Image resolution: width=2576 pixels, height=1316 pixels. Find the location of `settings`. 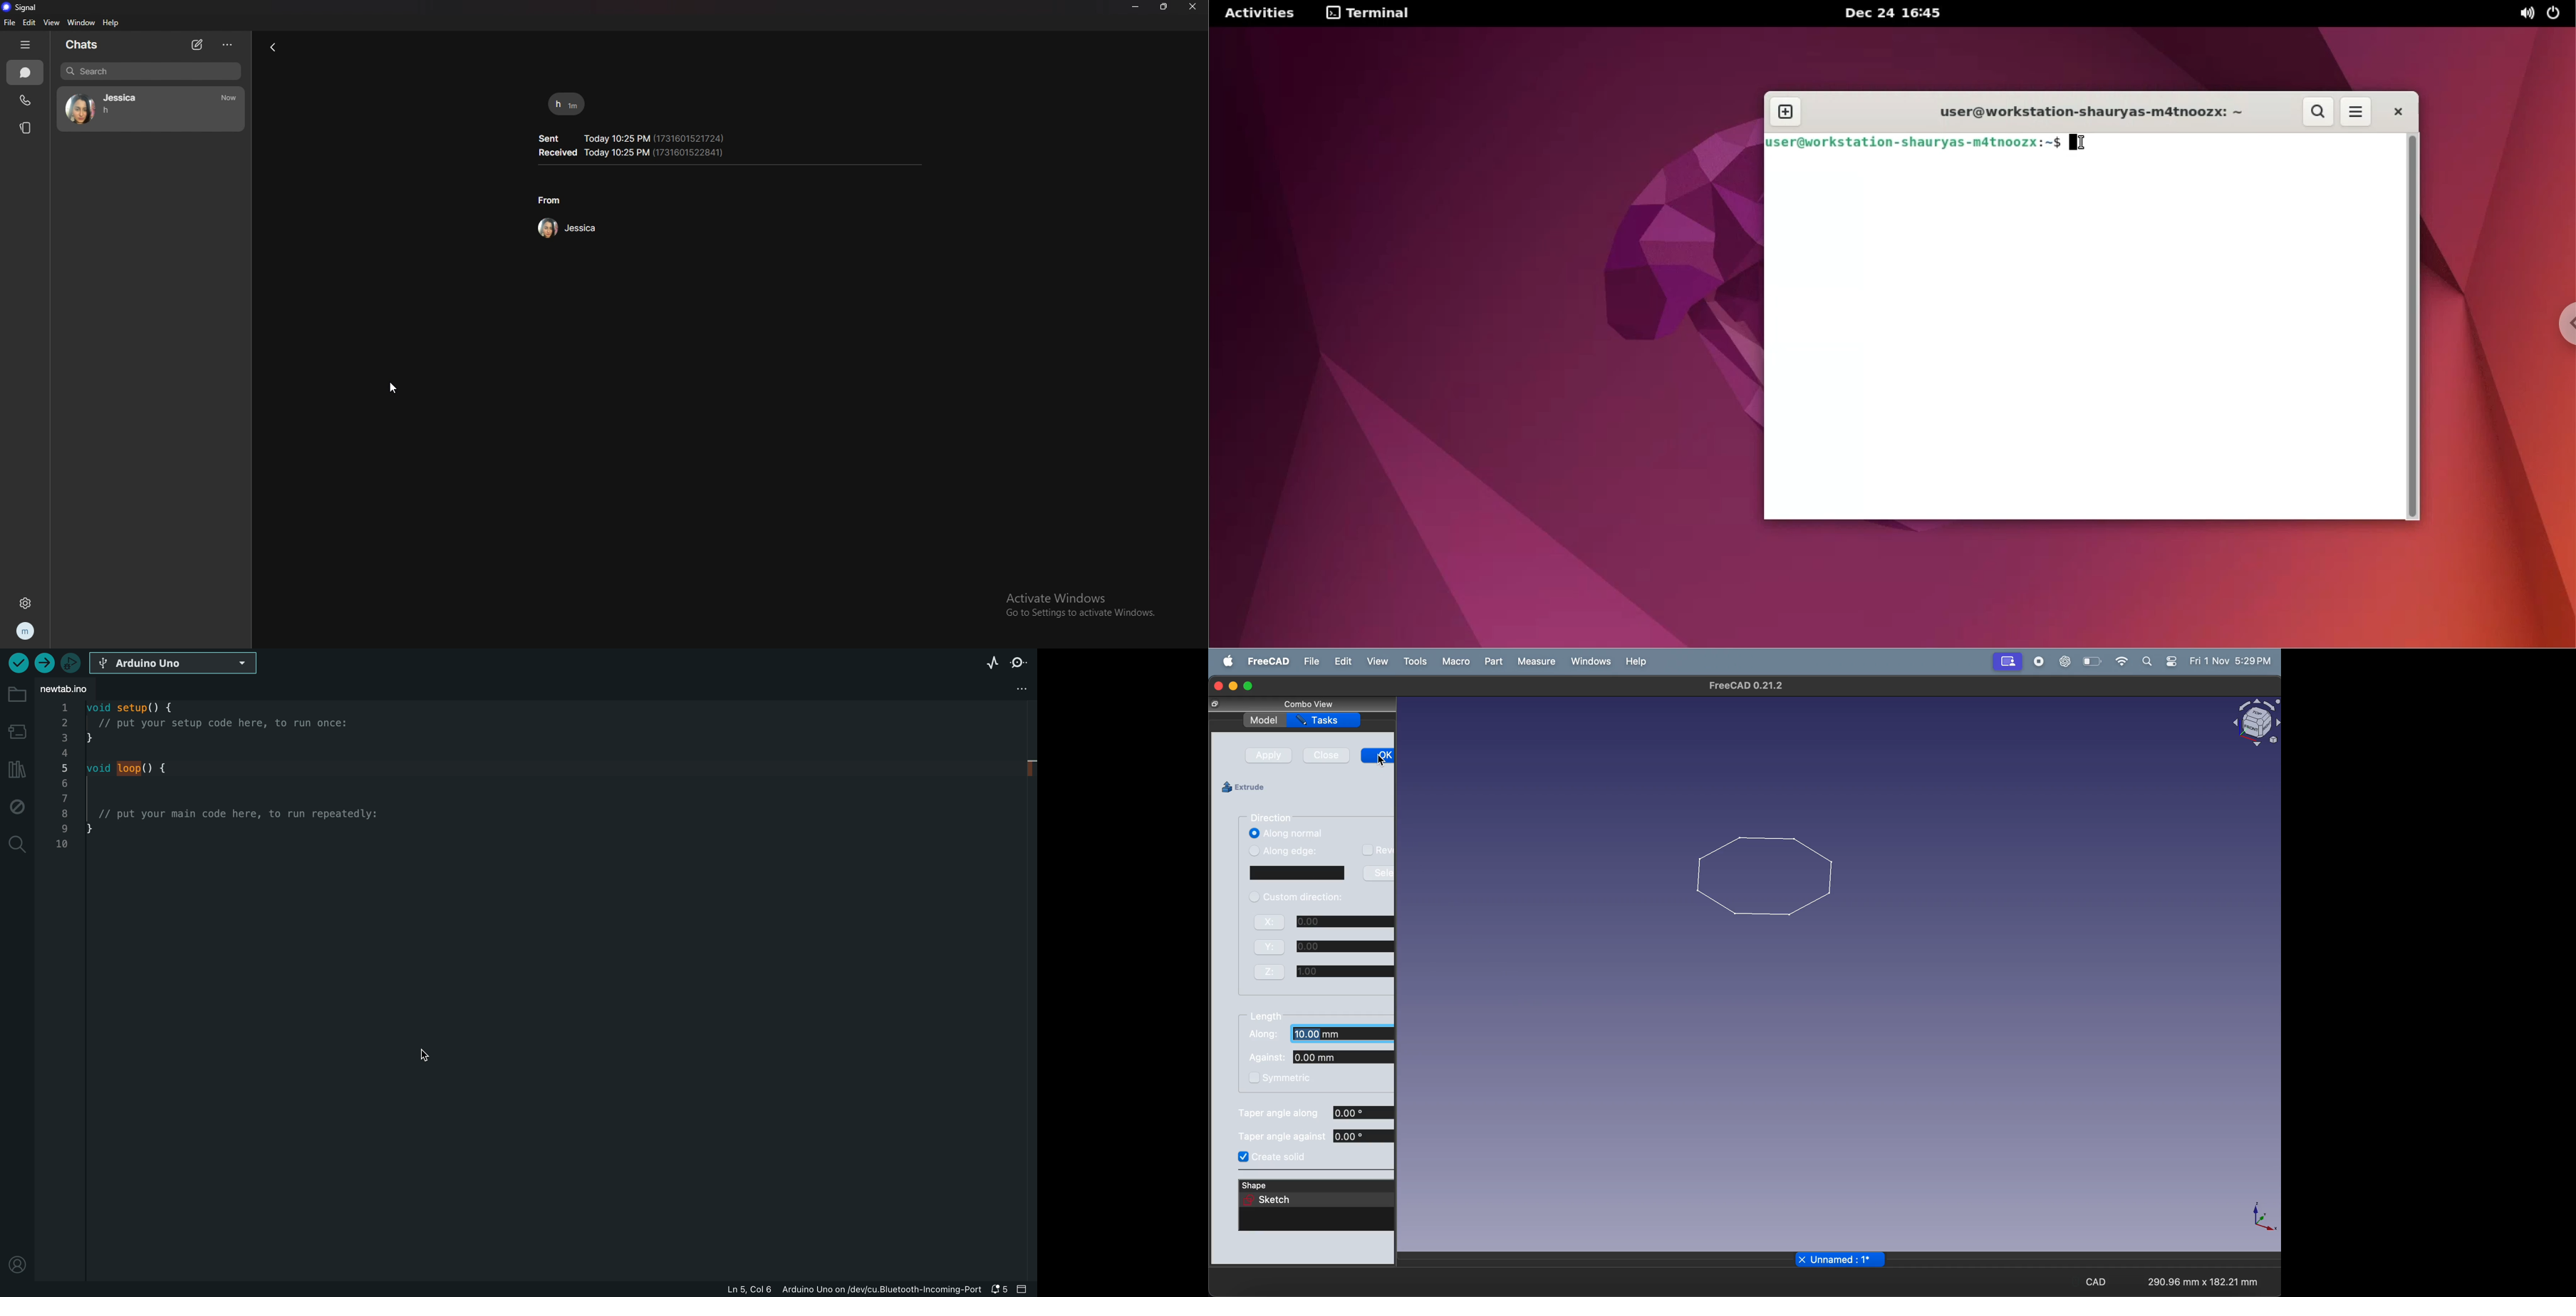

settings is located at coordinates (27, 603).